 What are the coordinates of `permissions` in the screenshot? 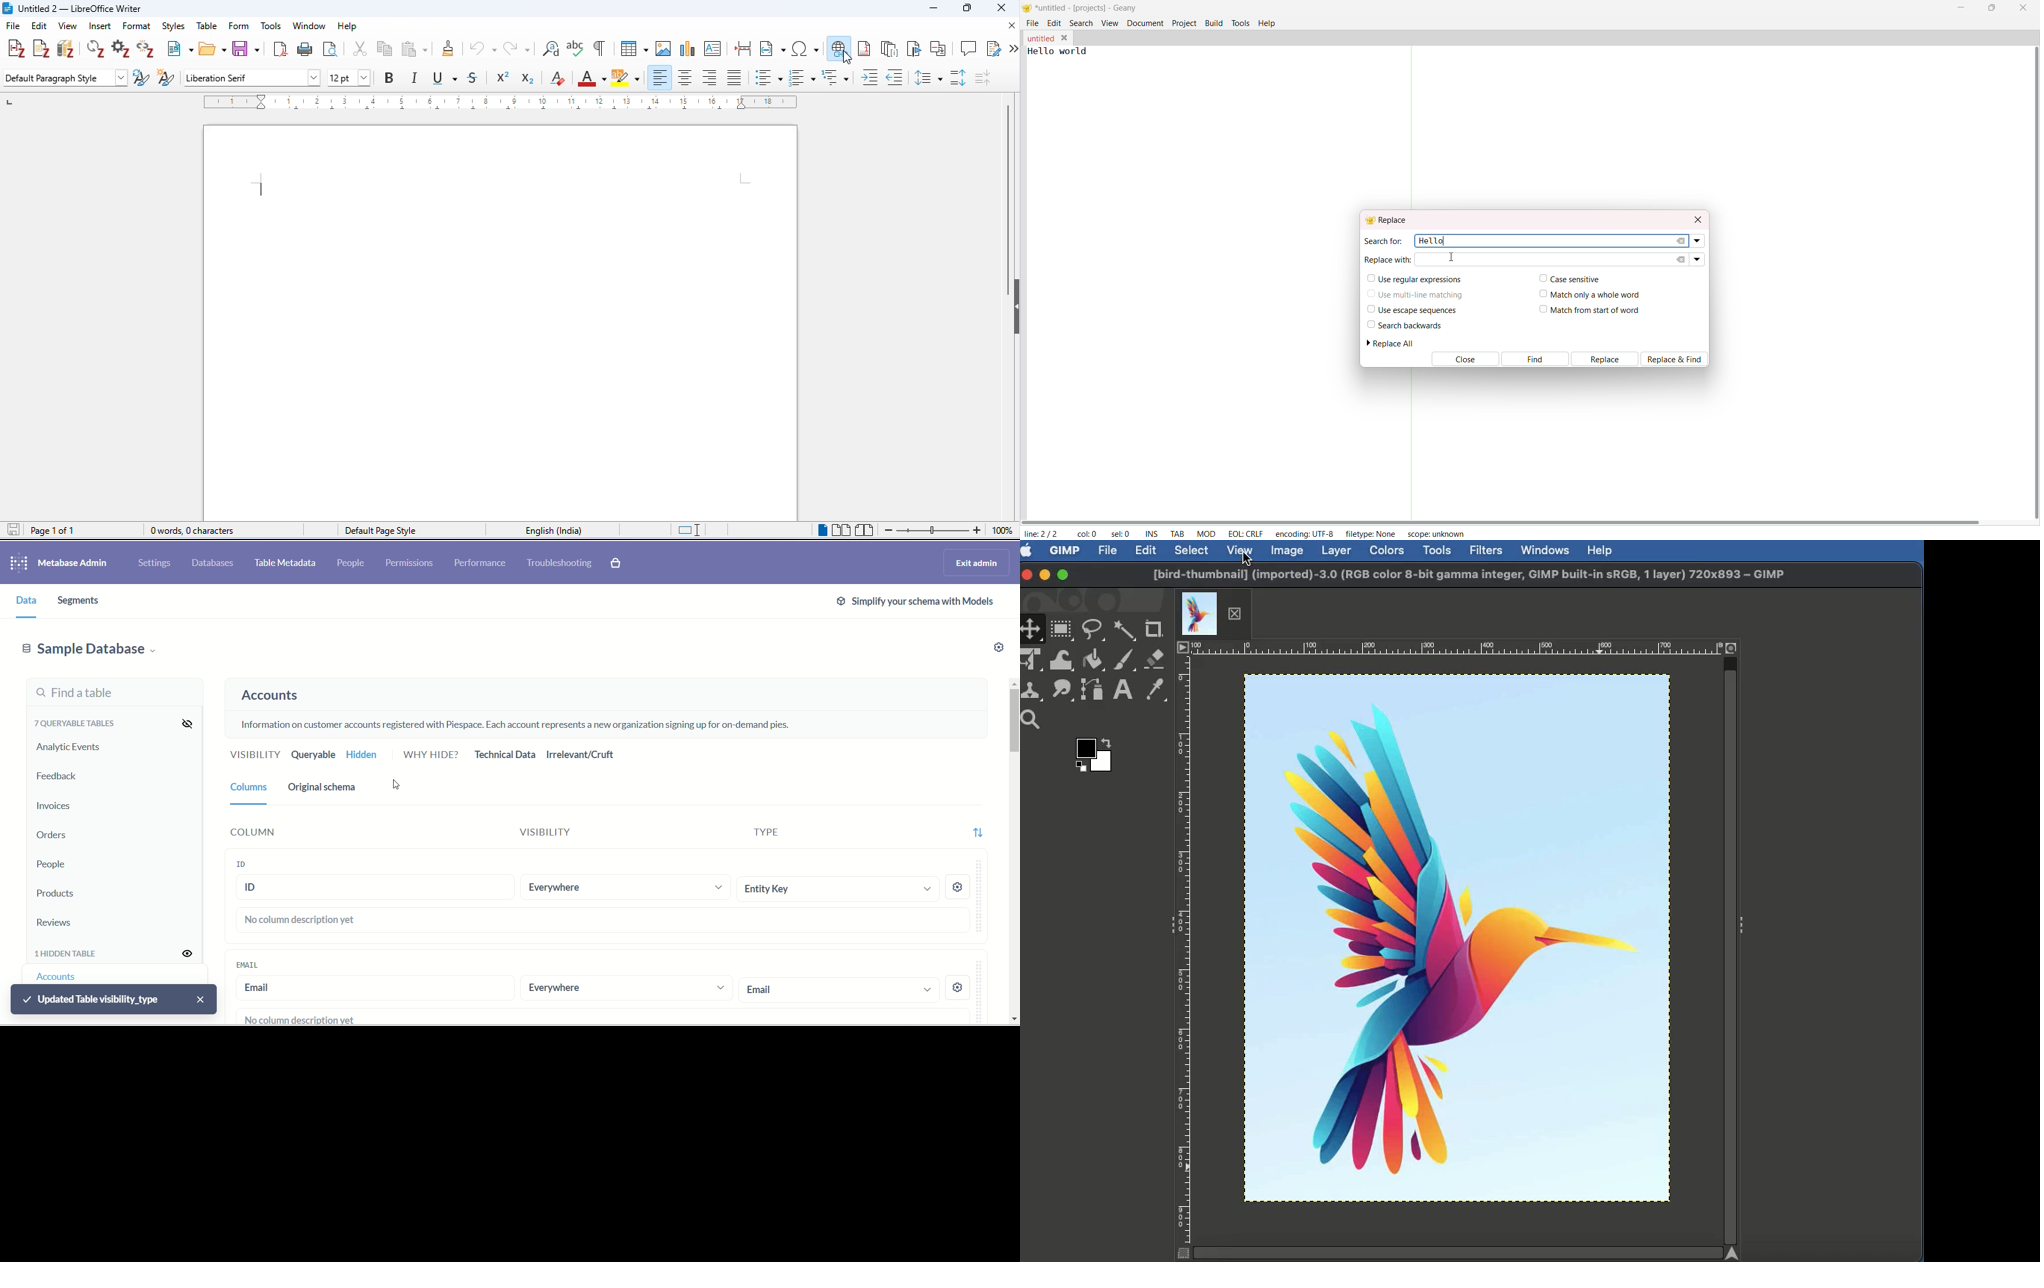 It's located at (410, 563).